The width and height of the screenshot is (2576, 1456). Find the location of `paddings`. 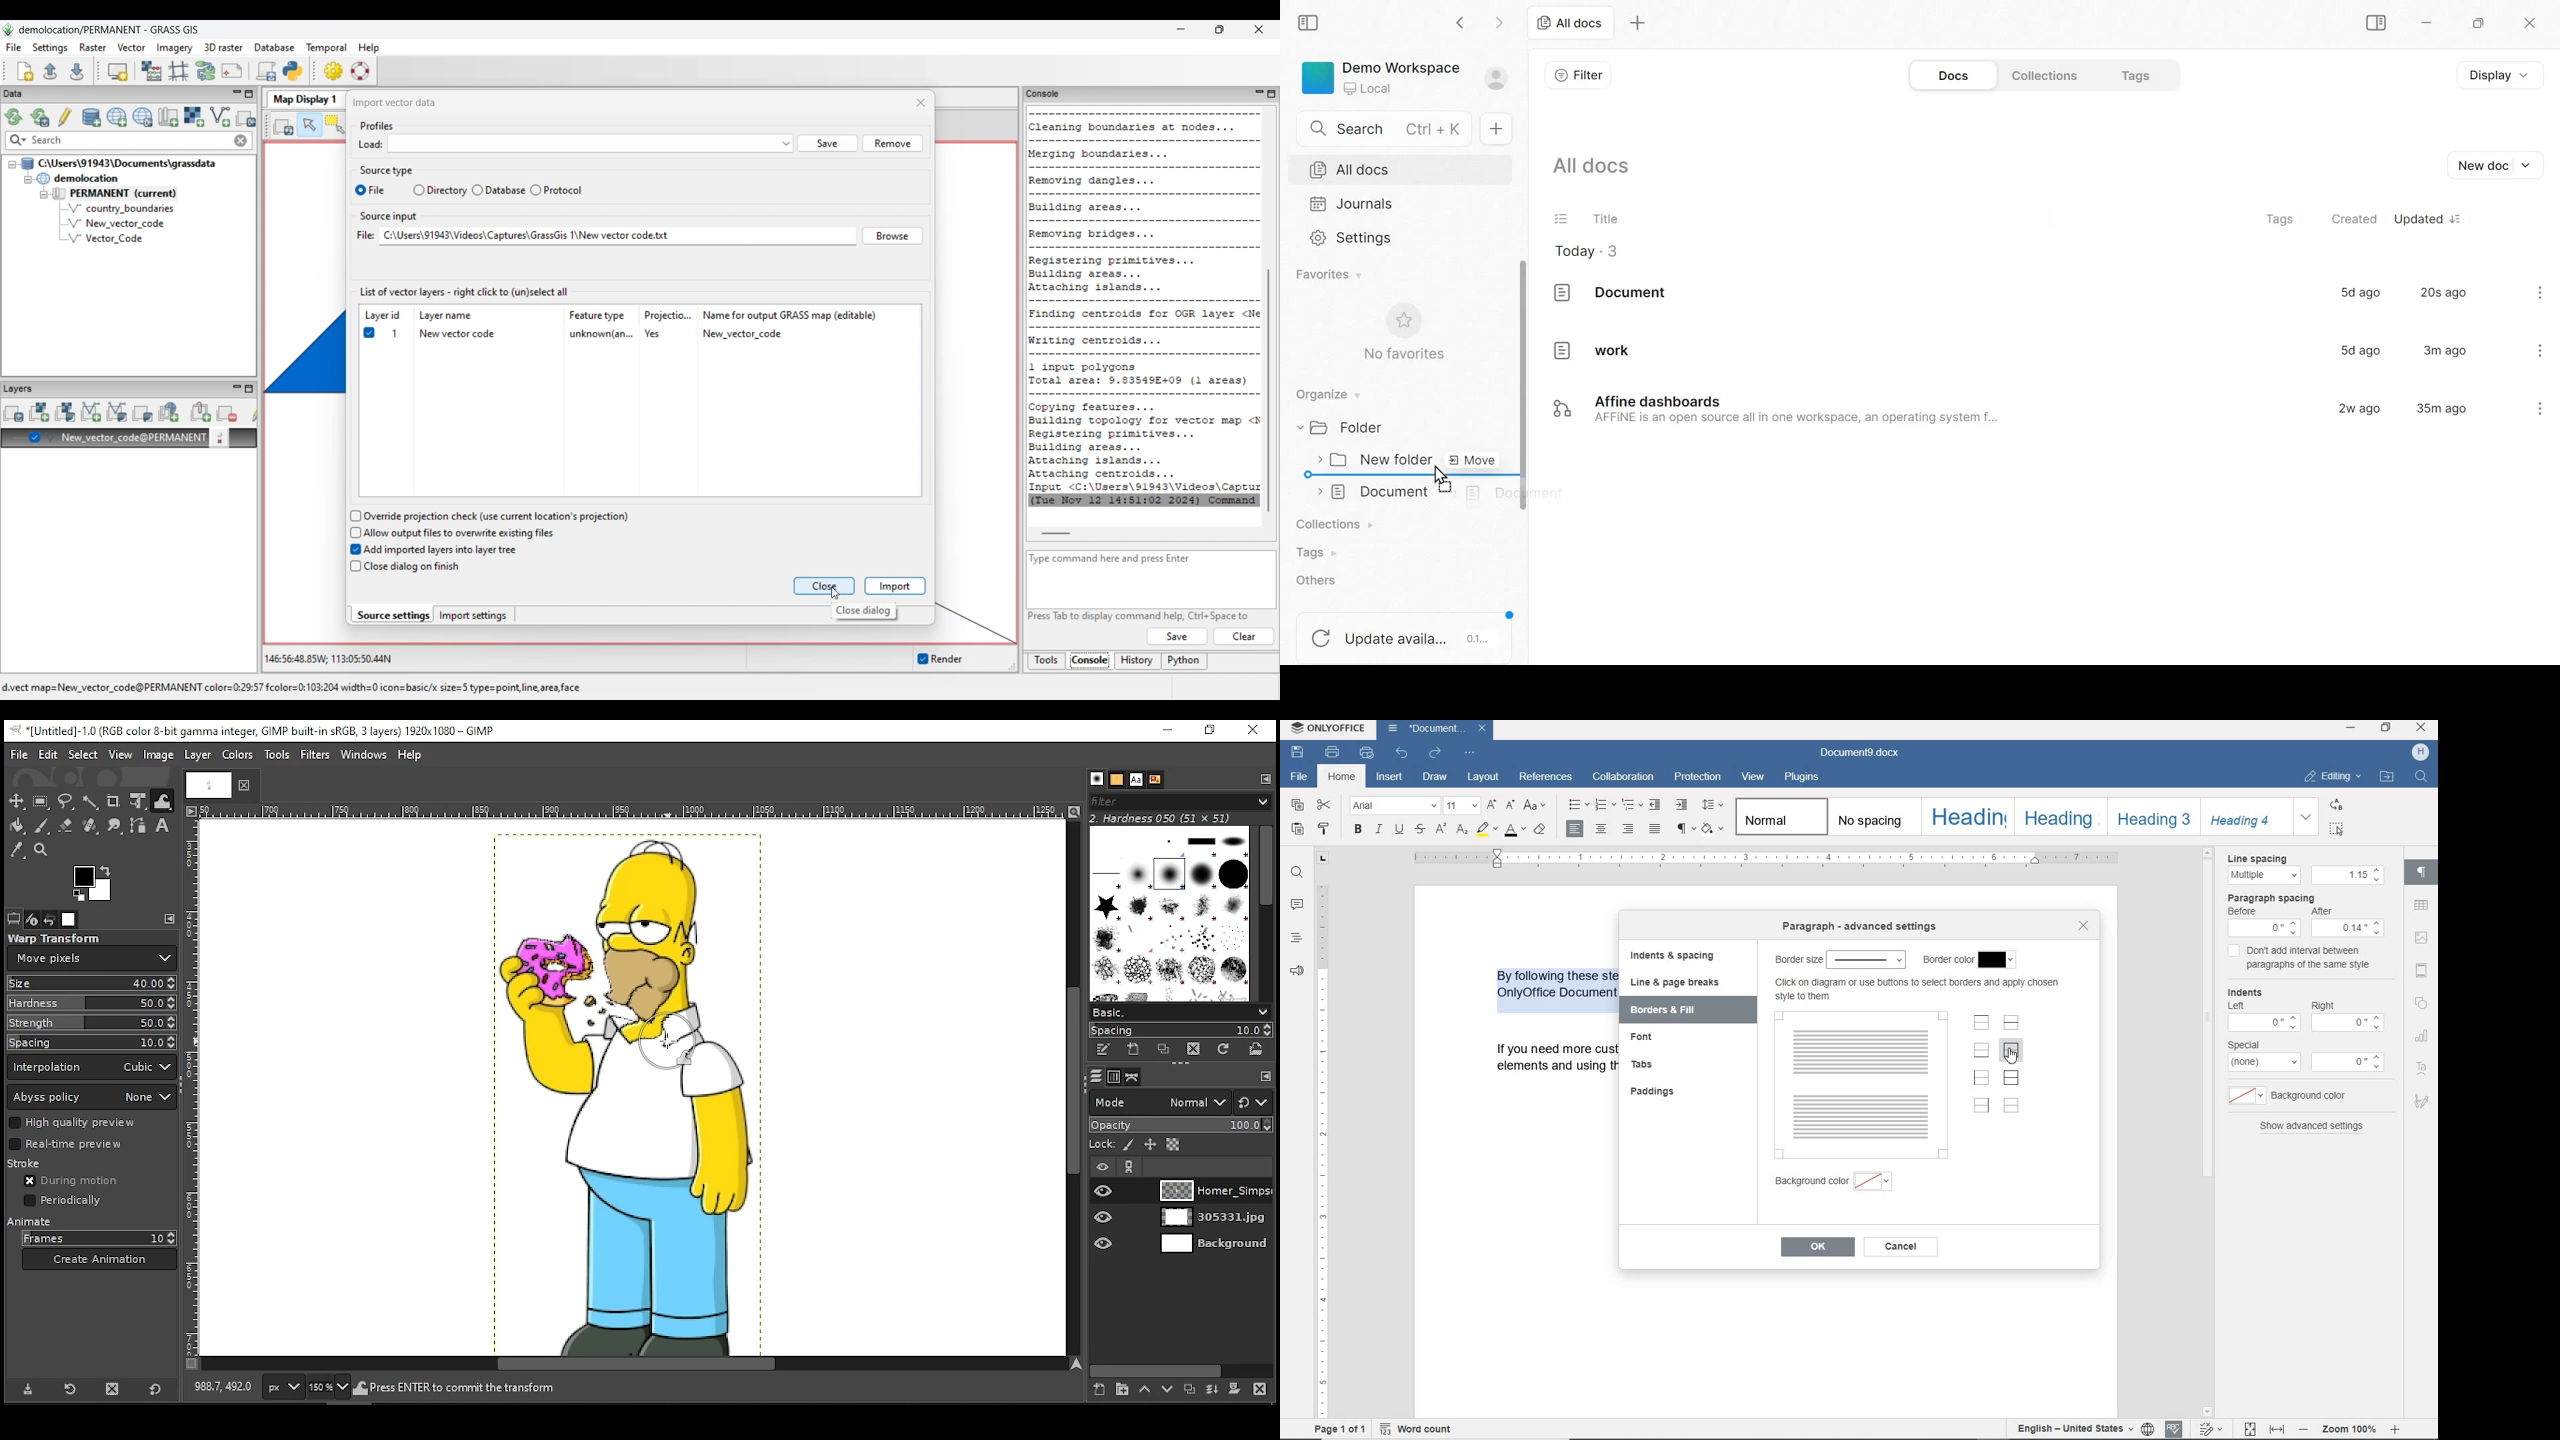

paddings is located at coordinates (1657, 1092).